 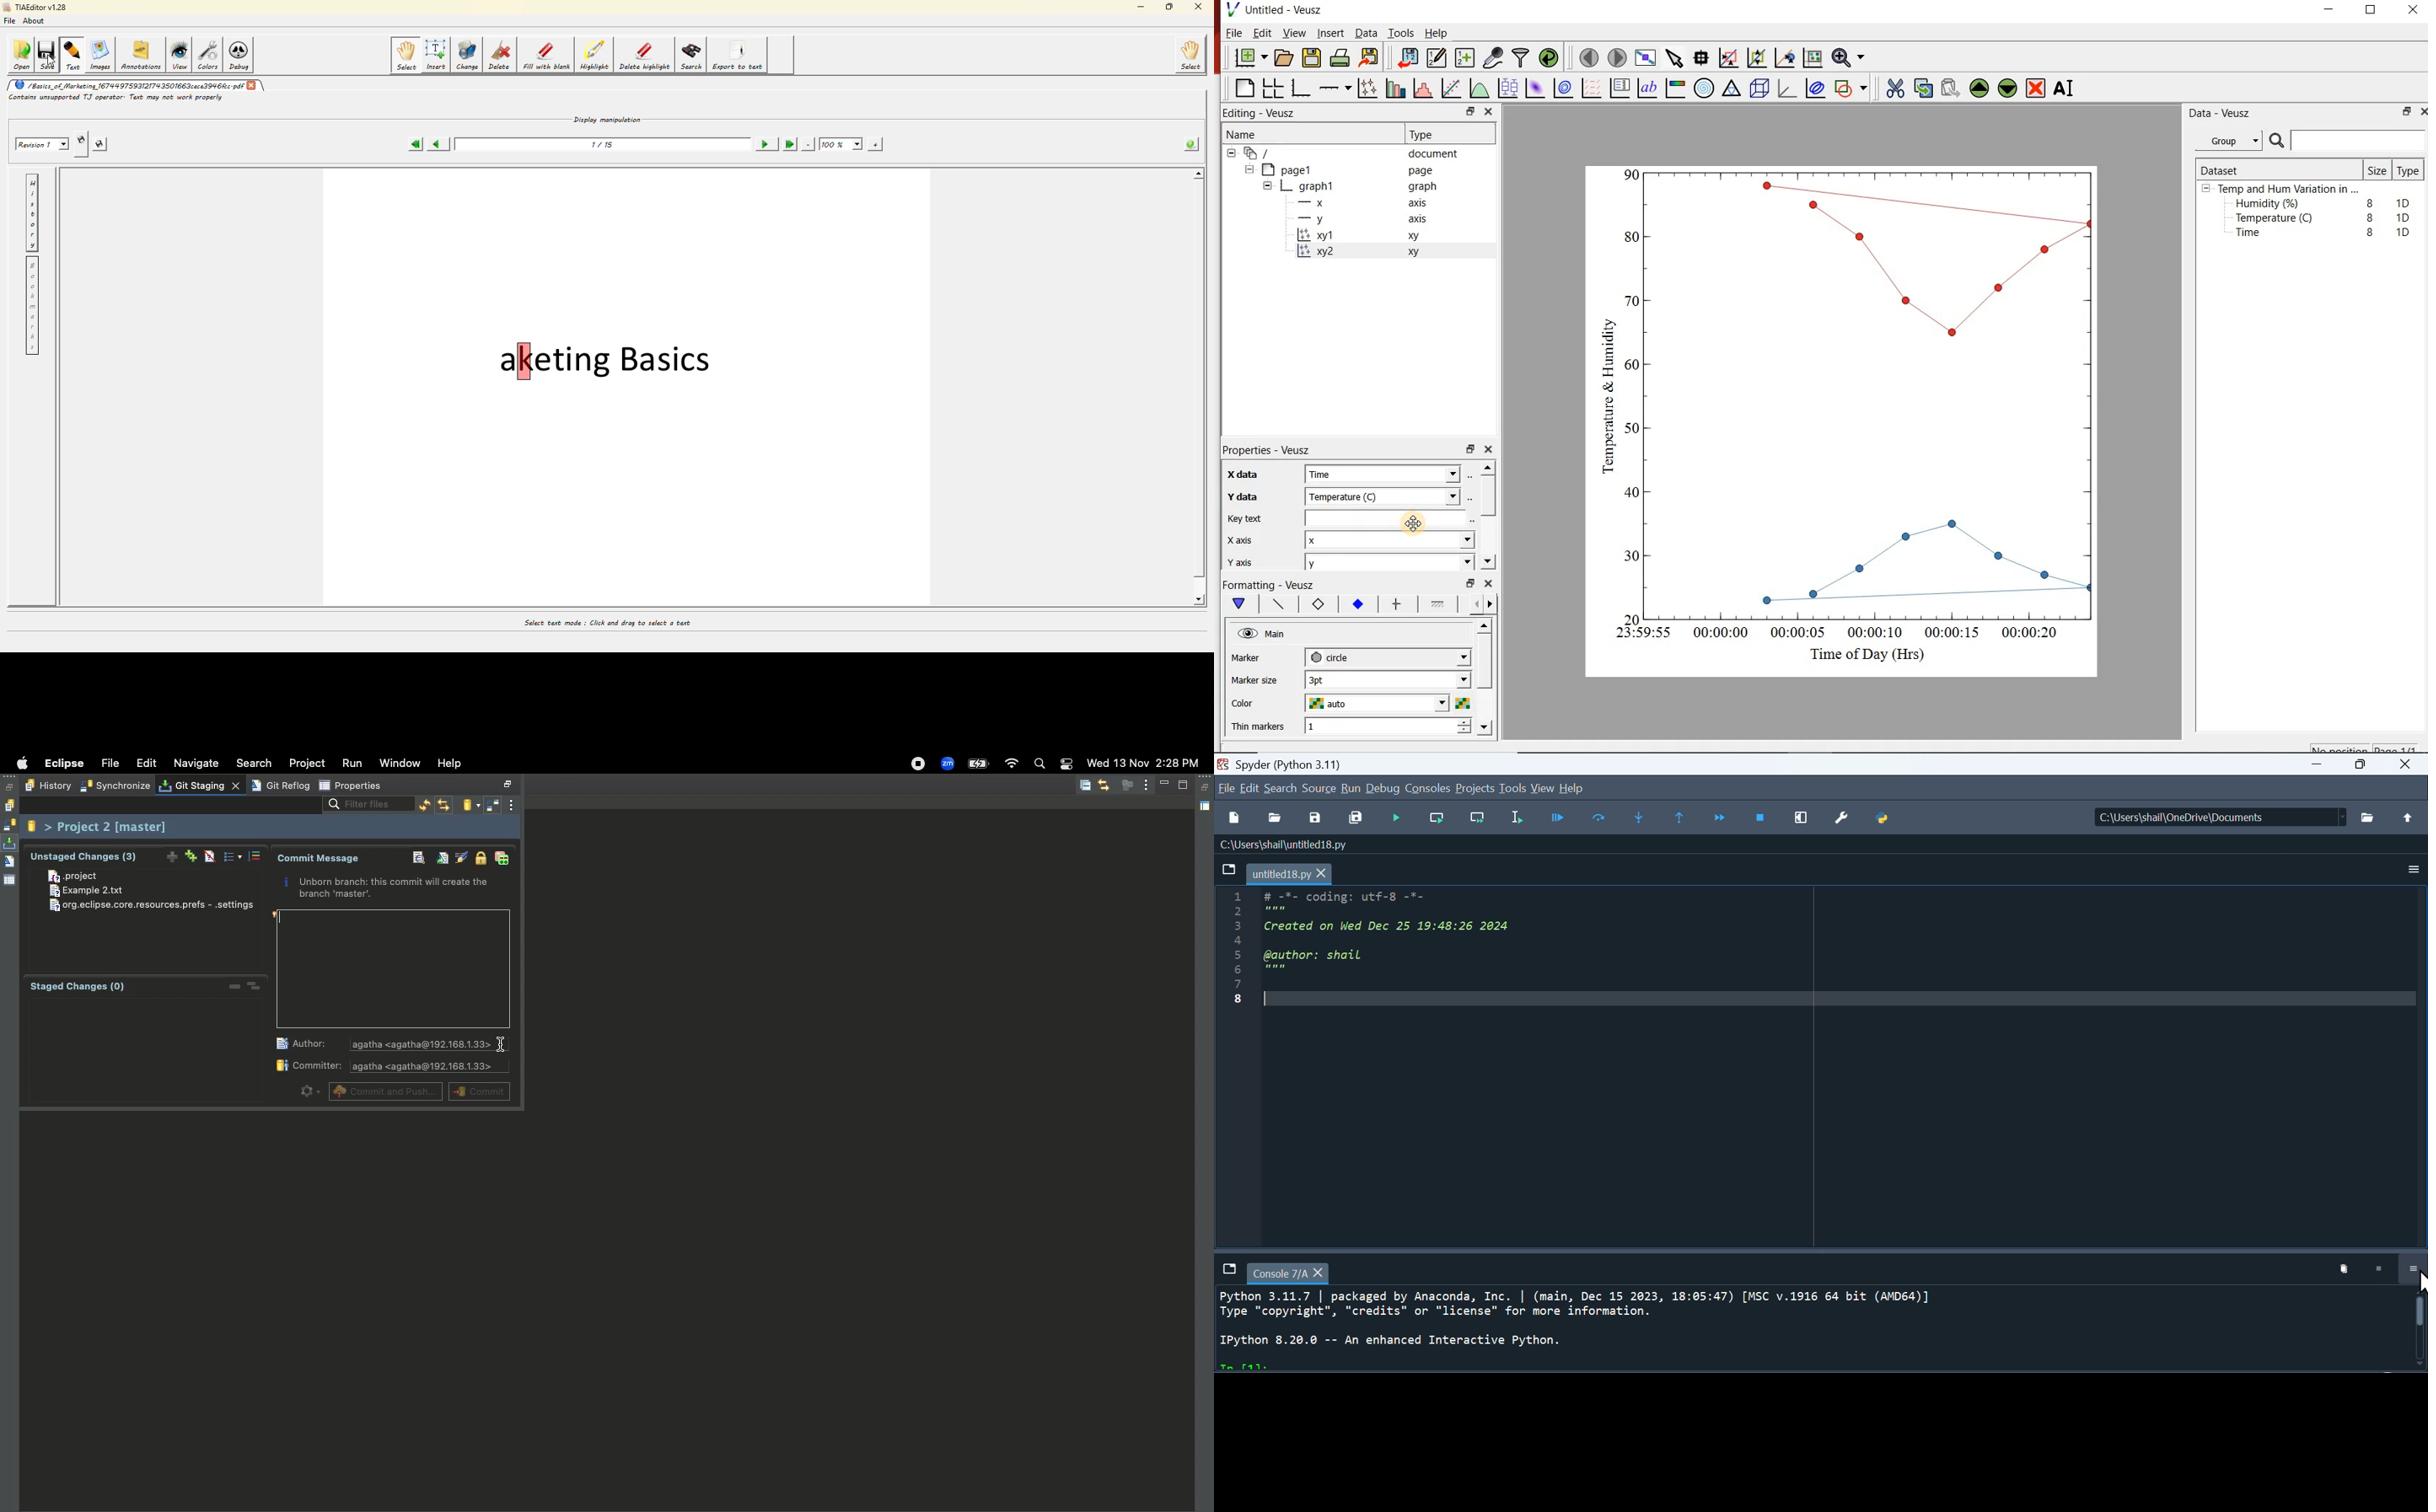 I want to click on Restore, so click(x=10, y=787).